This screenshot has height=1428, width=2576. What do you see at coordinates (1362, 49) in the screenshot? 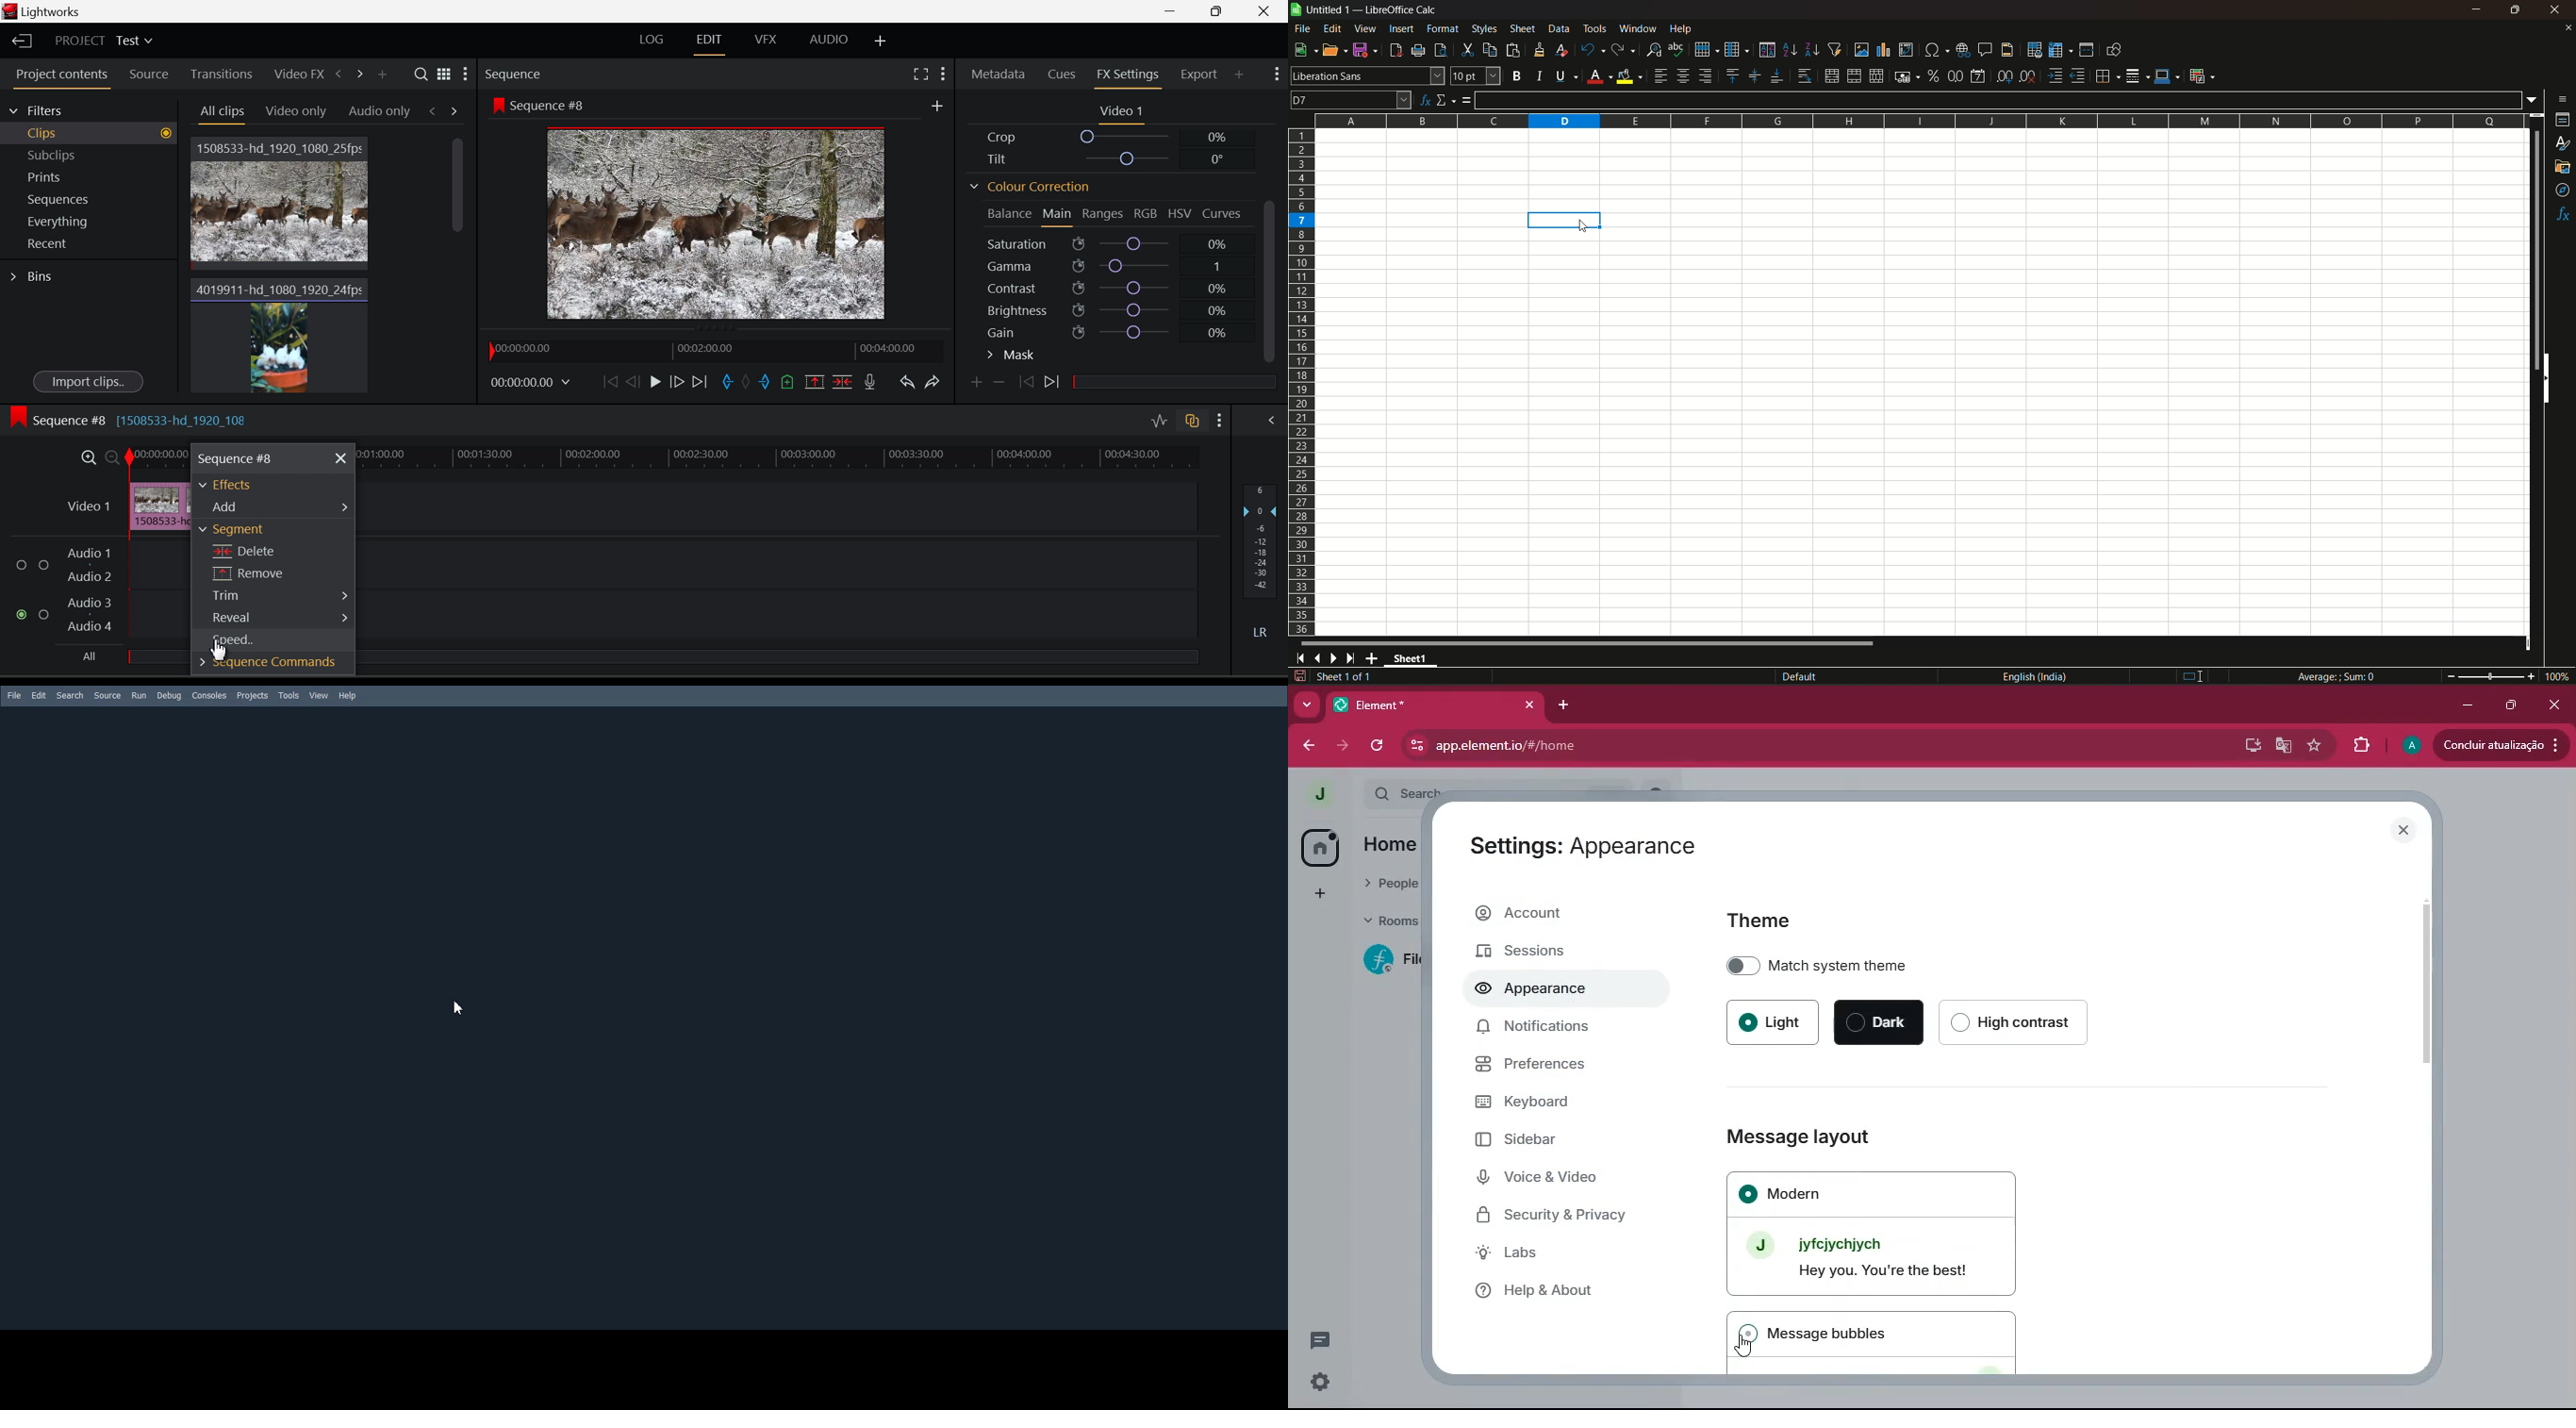
I see `save` at bounding box center [1362, 49].